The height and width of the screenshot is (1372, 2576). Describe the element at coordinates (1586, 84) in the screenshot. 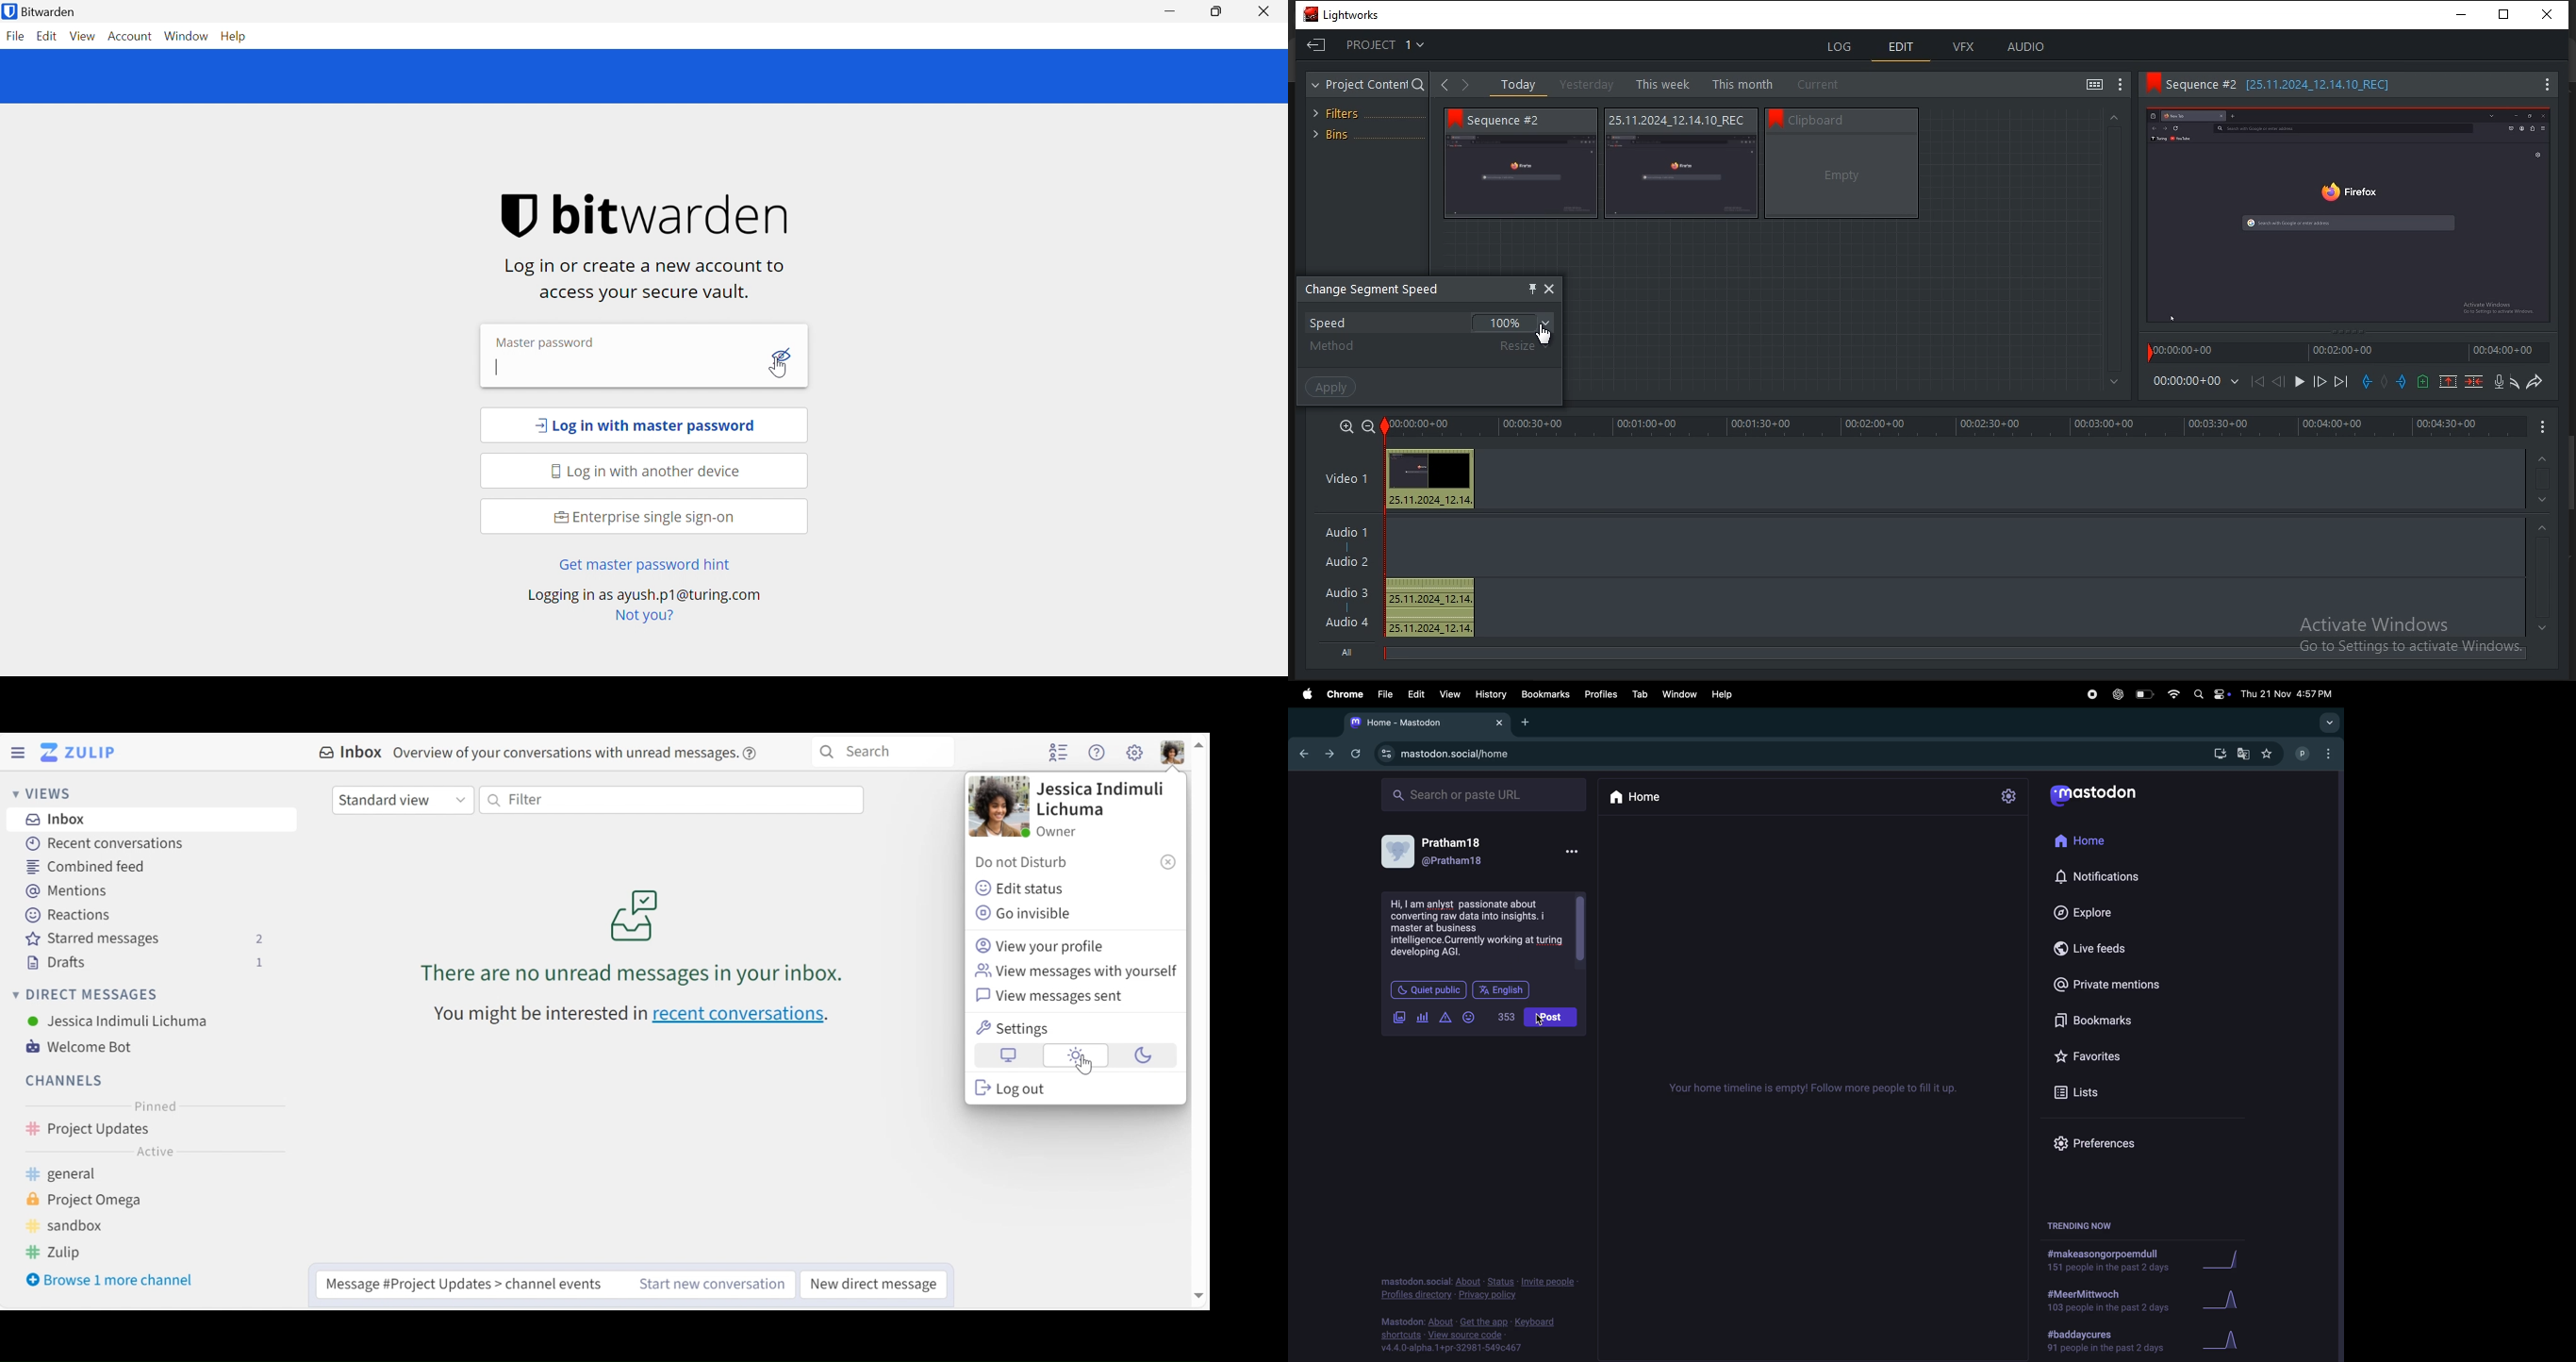

I see `yesterday` at that location.